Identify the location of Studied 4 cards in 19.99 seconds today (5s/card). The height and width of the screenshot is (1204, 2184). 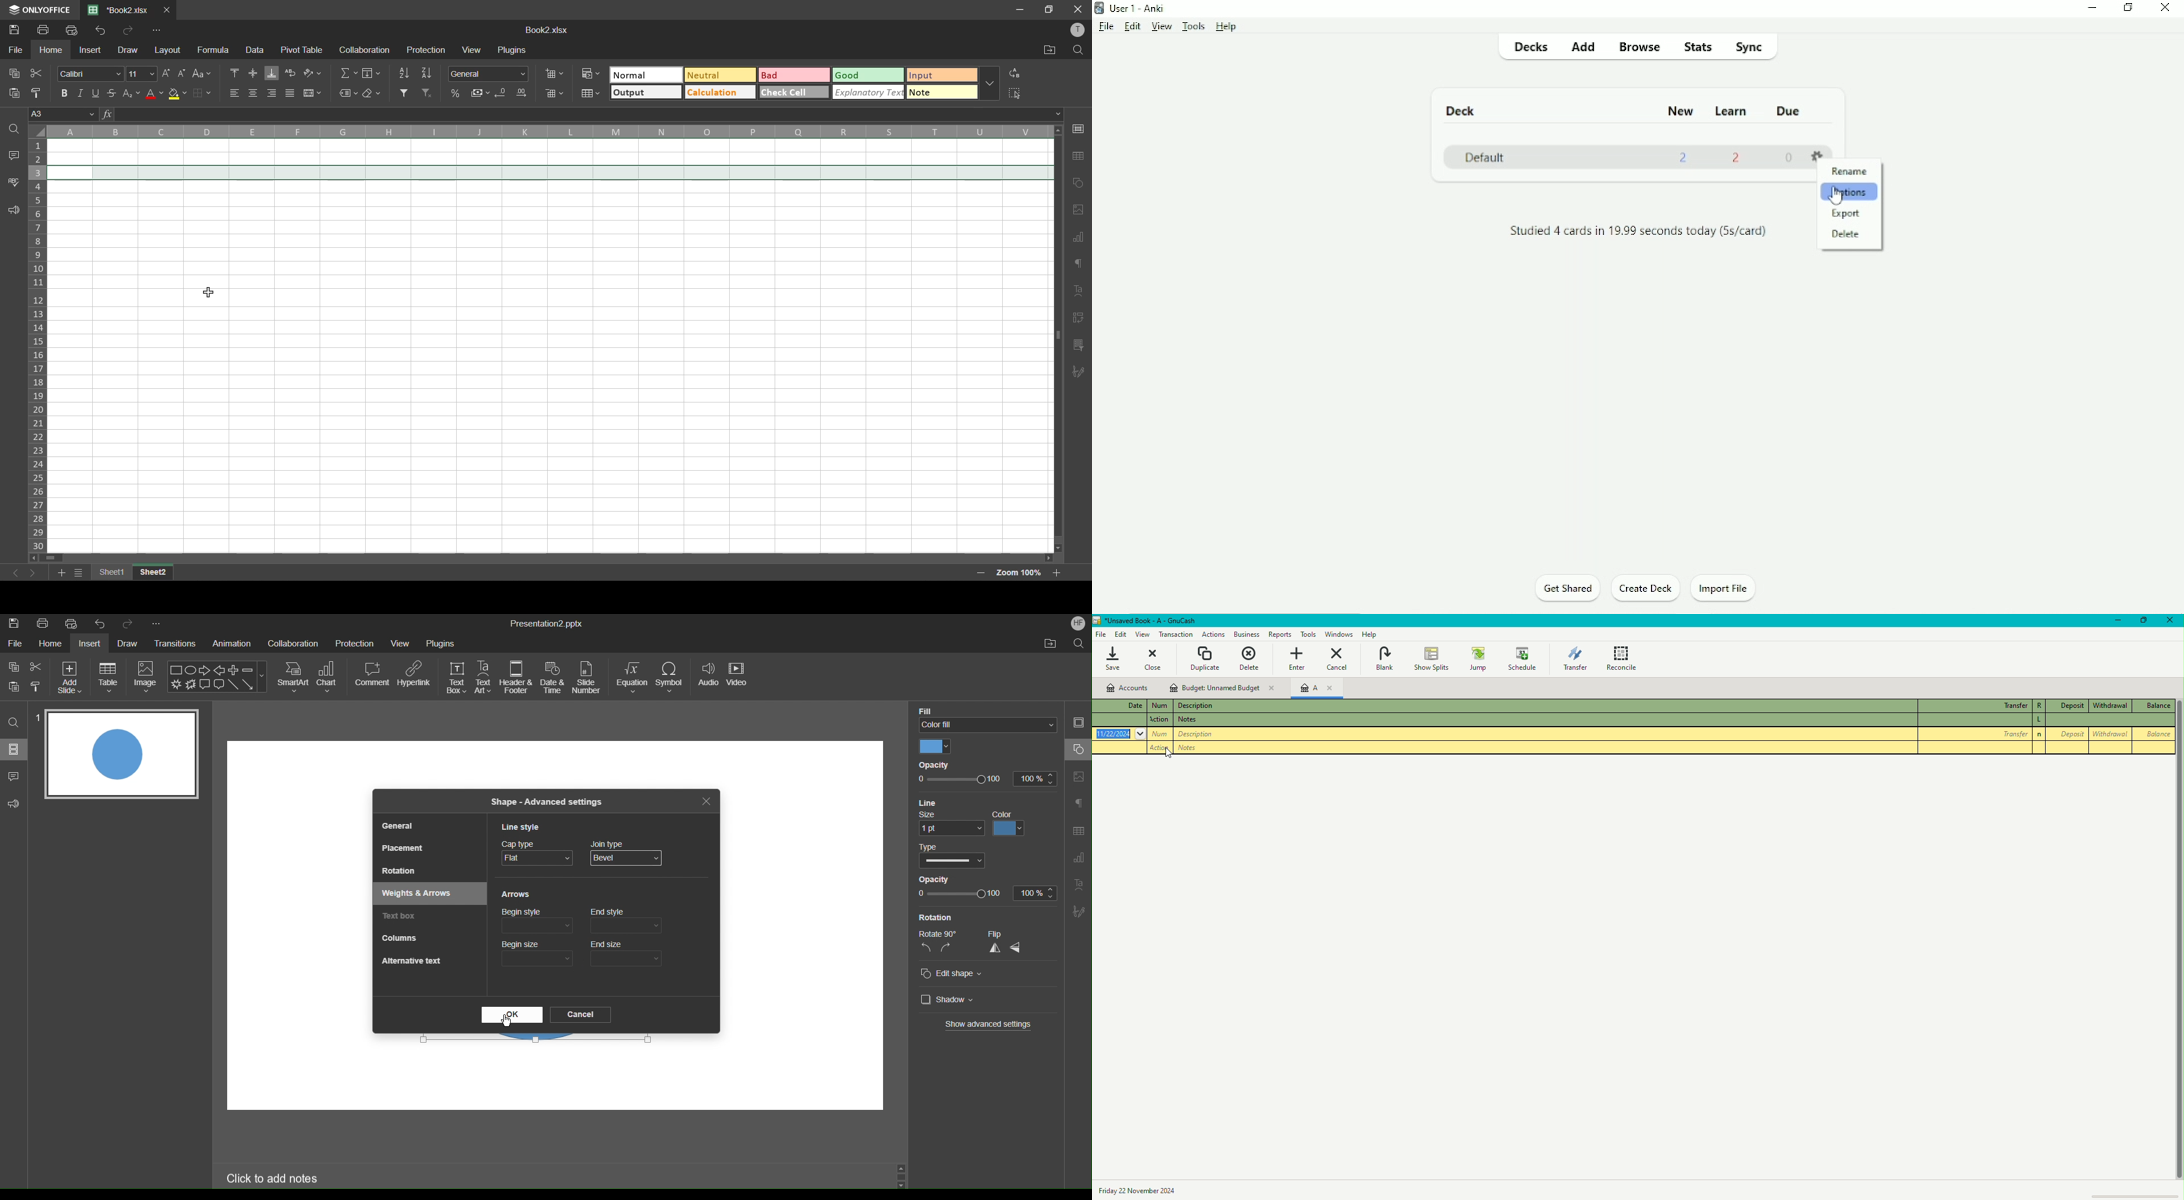
(1640, 231).